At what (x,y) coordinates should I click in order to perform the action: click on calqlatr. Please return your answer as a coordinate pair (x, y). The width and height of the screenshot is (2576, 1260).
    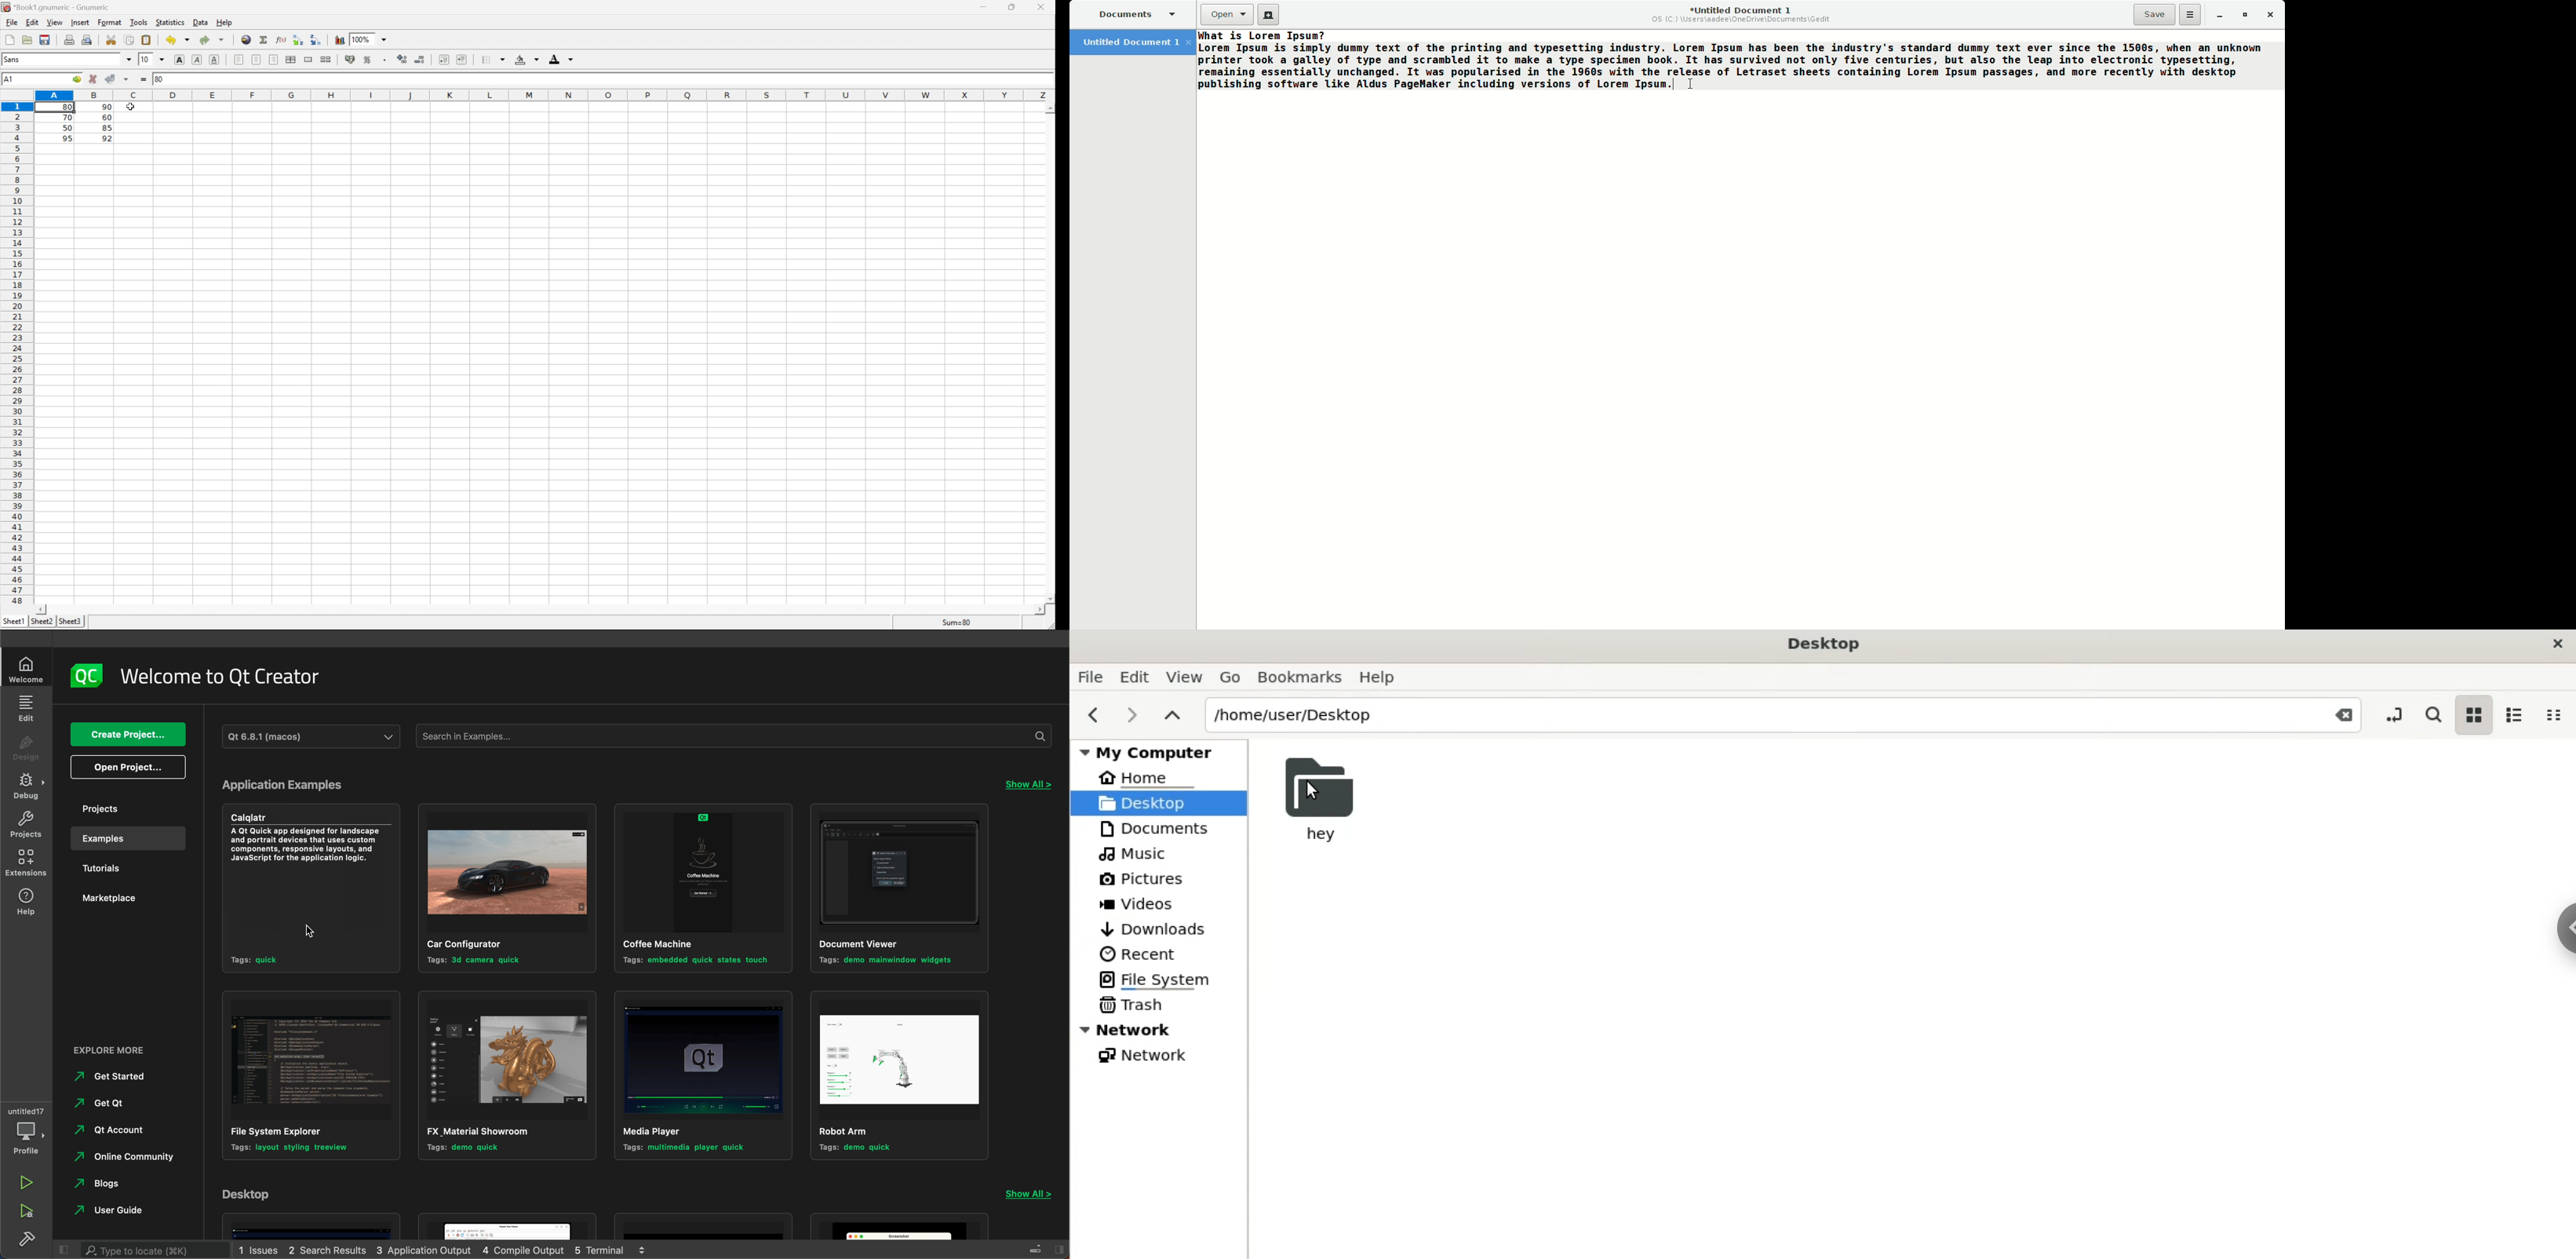
    Looking at the image, I should click on (306, 892).